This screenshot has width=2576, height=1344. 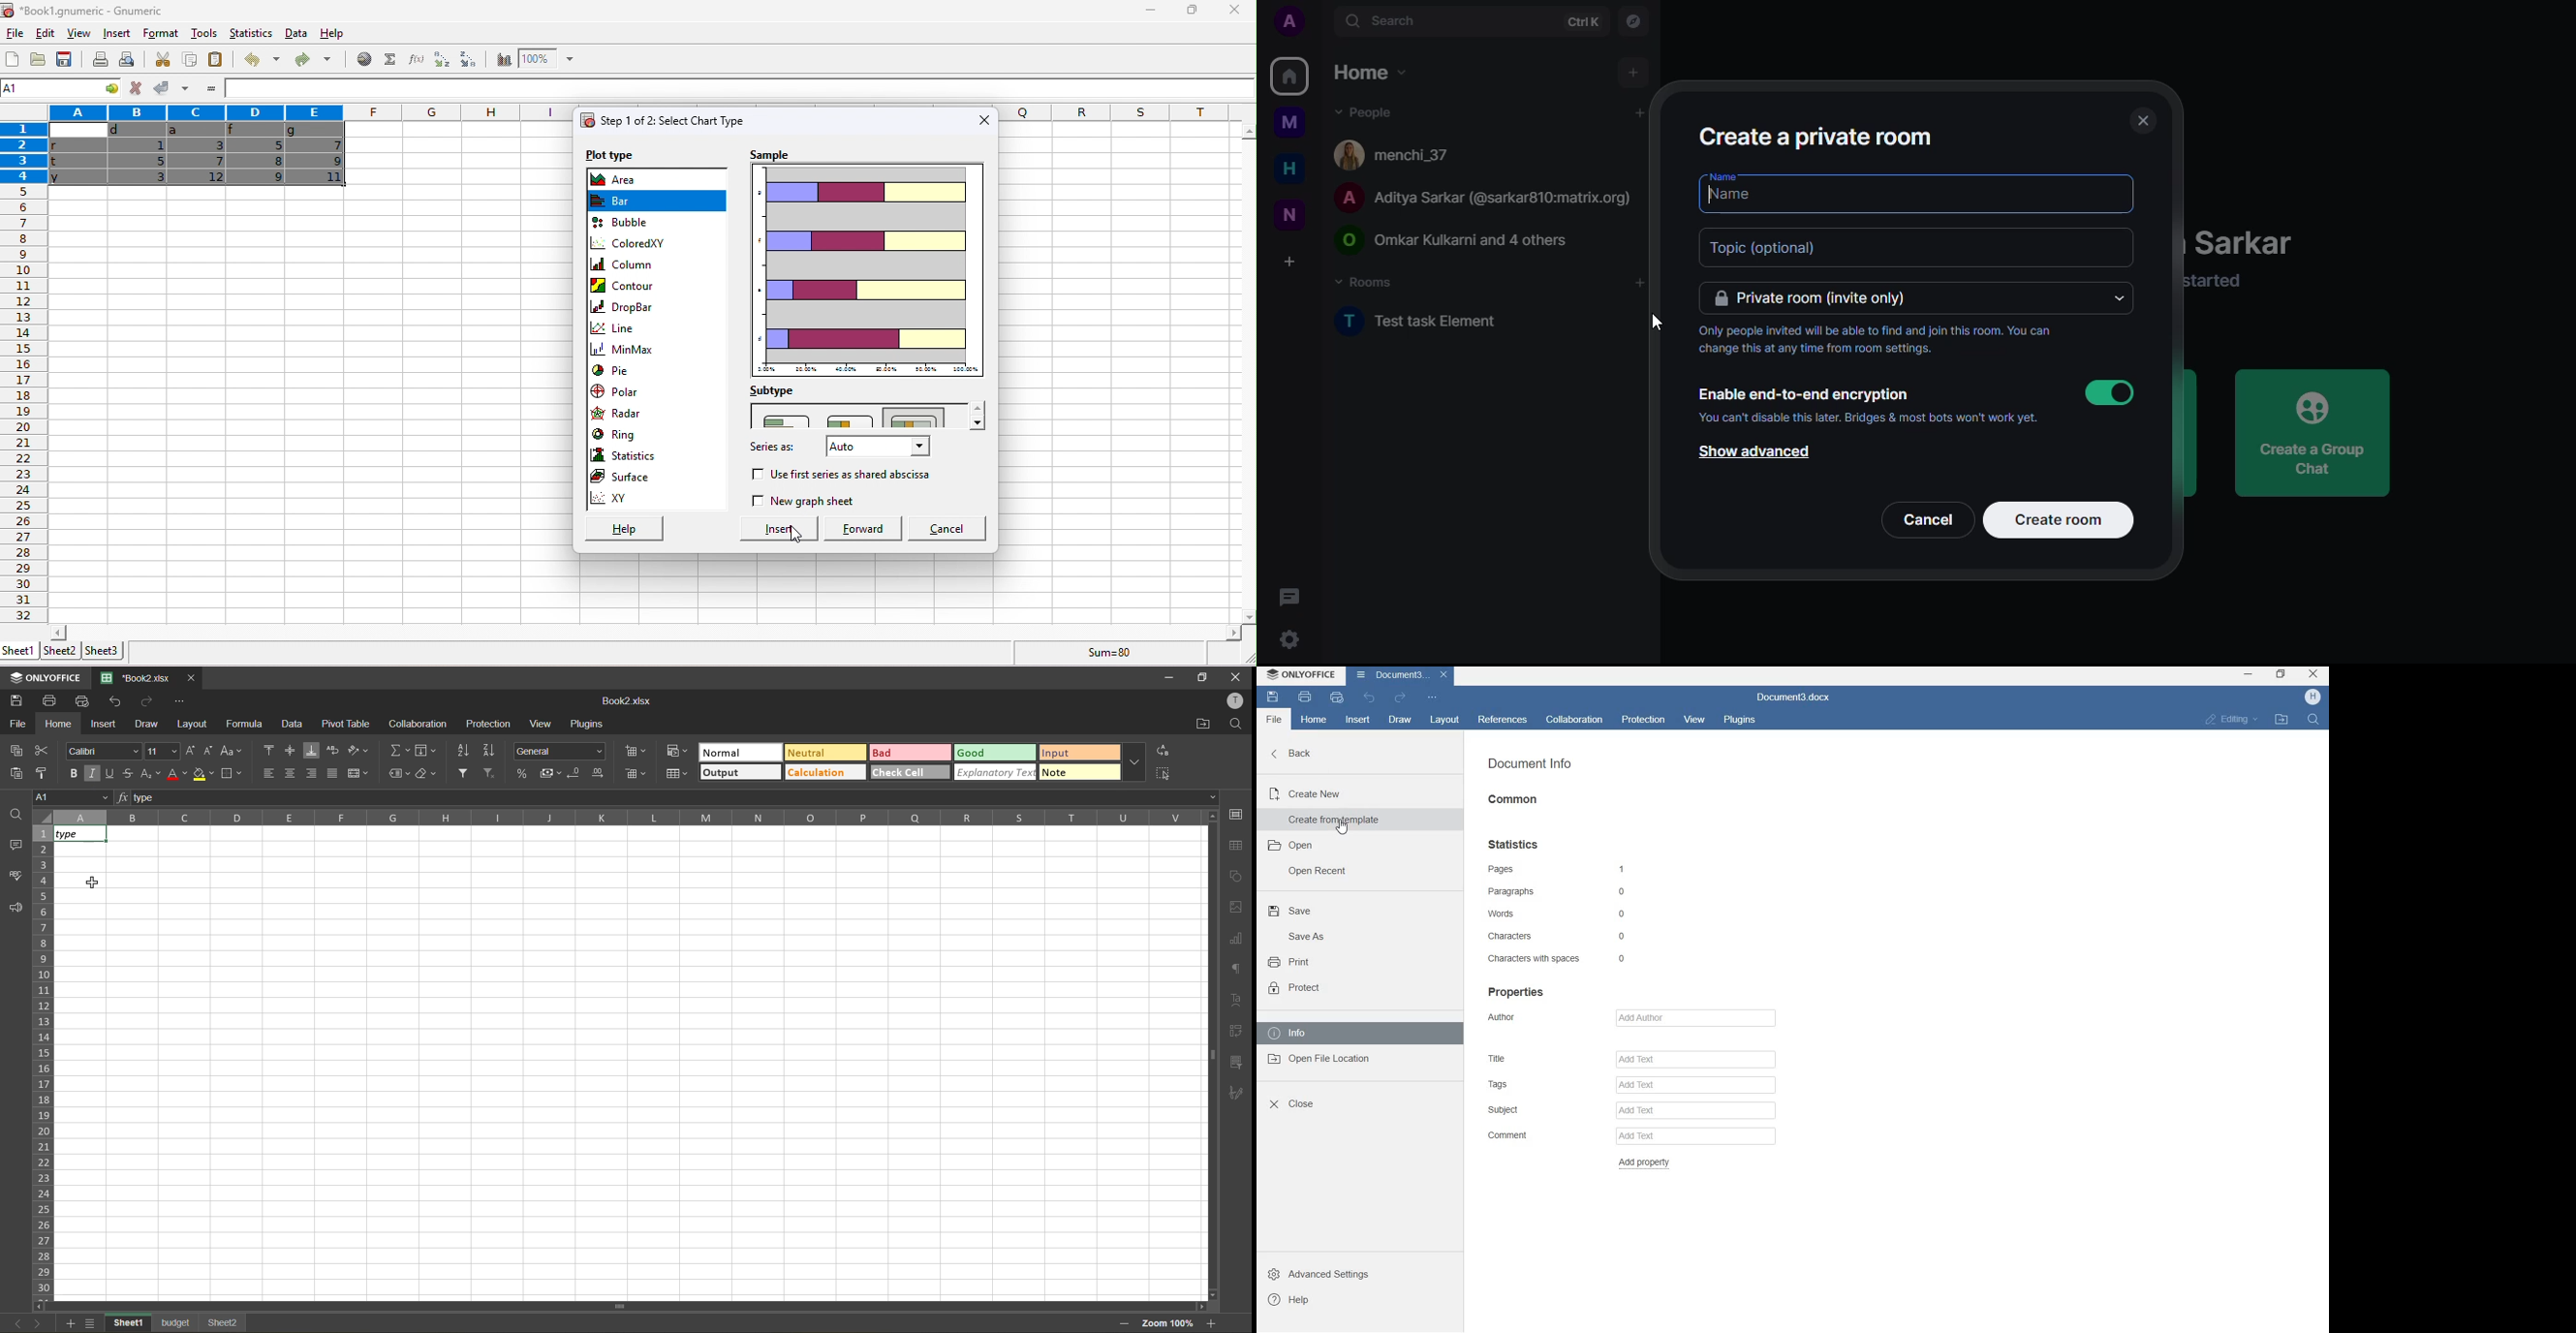 What do you see at coordinates (2318, 720) in the screenshot?
I see `search` at bounding box center [2318, 720].